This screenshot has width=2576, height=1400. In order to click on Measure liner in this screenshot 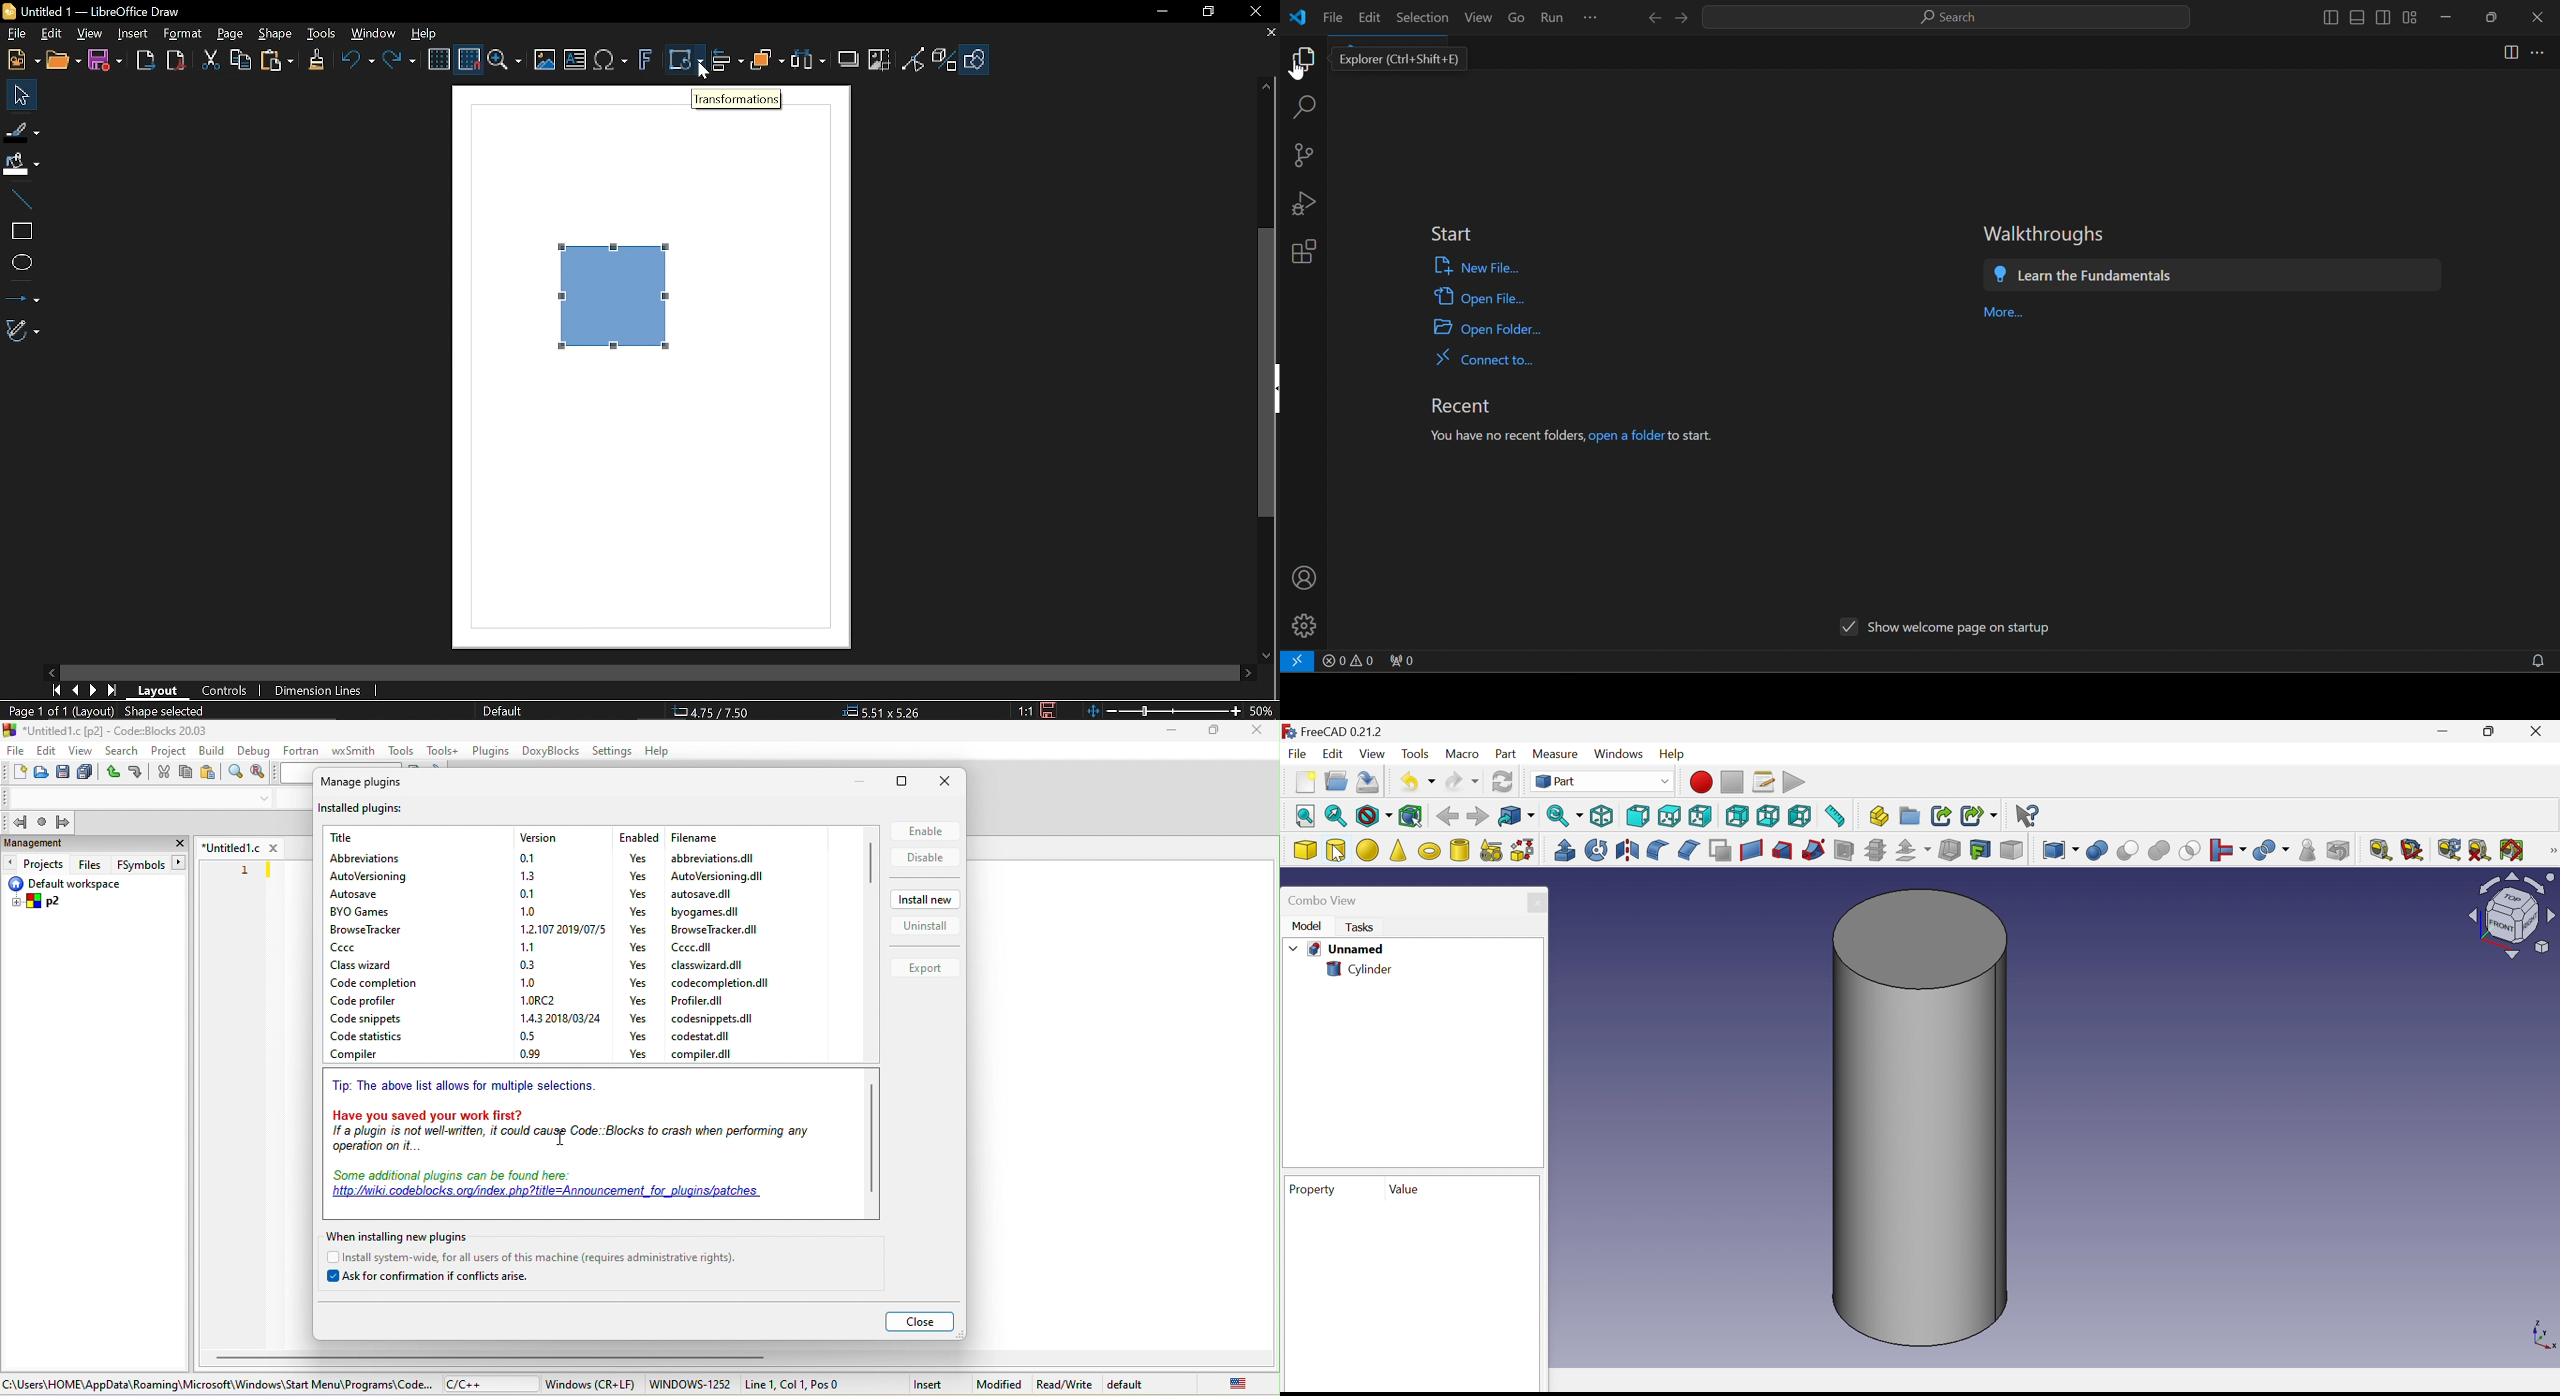, I will do `click(2381, 850)`.